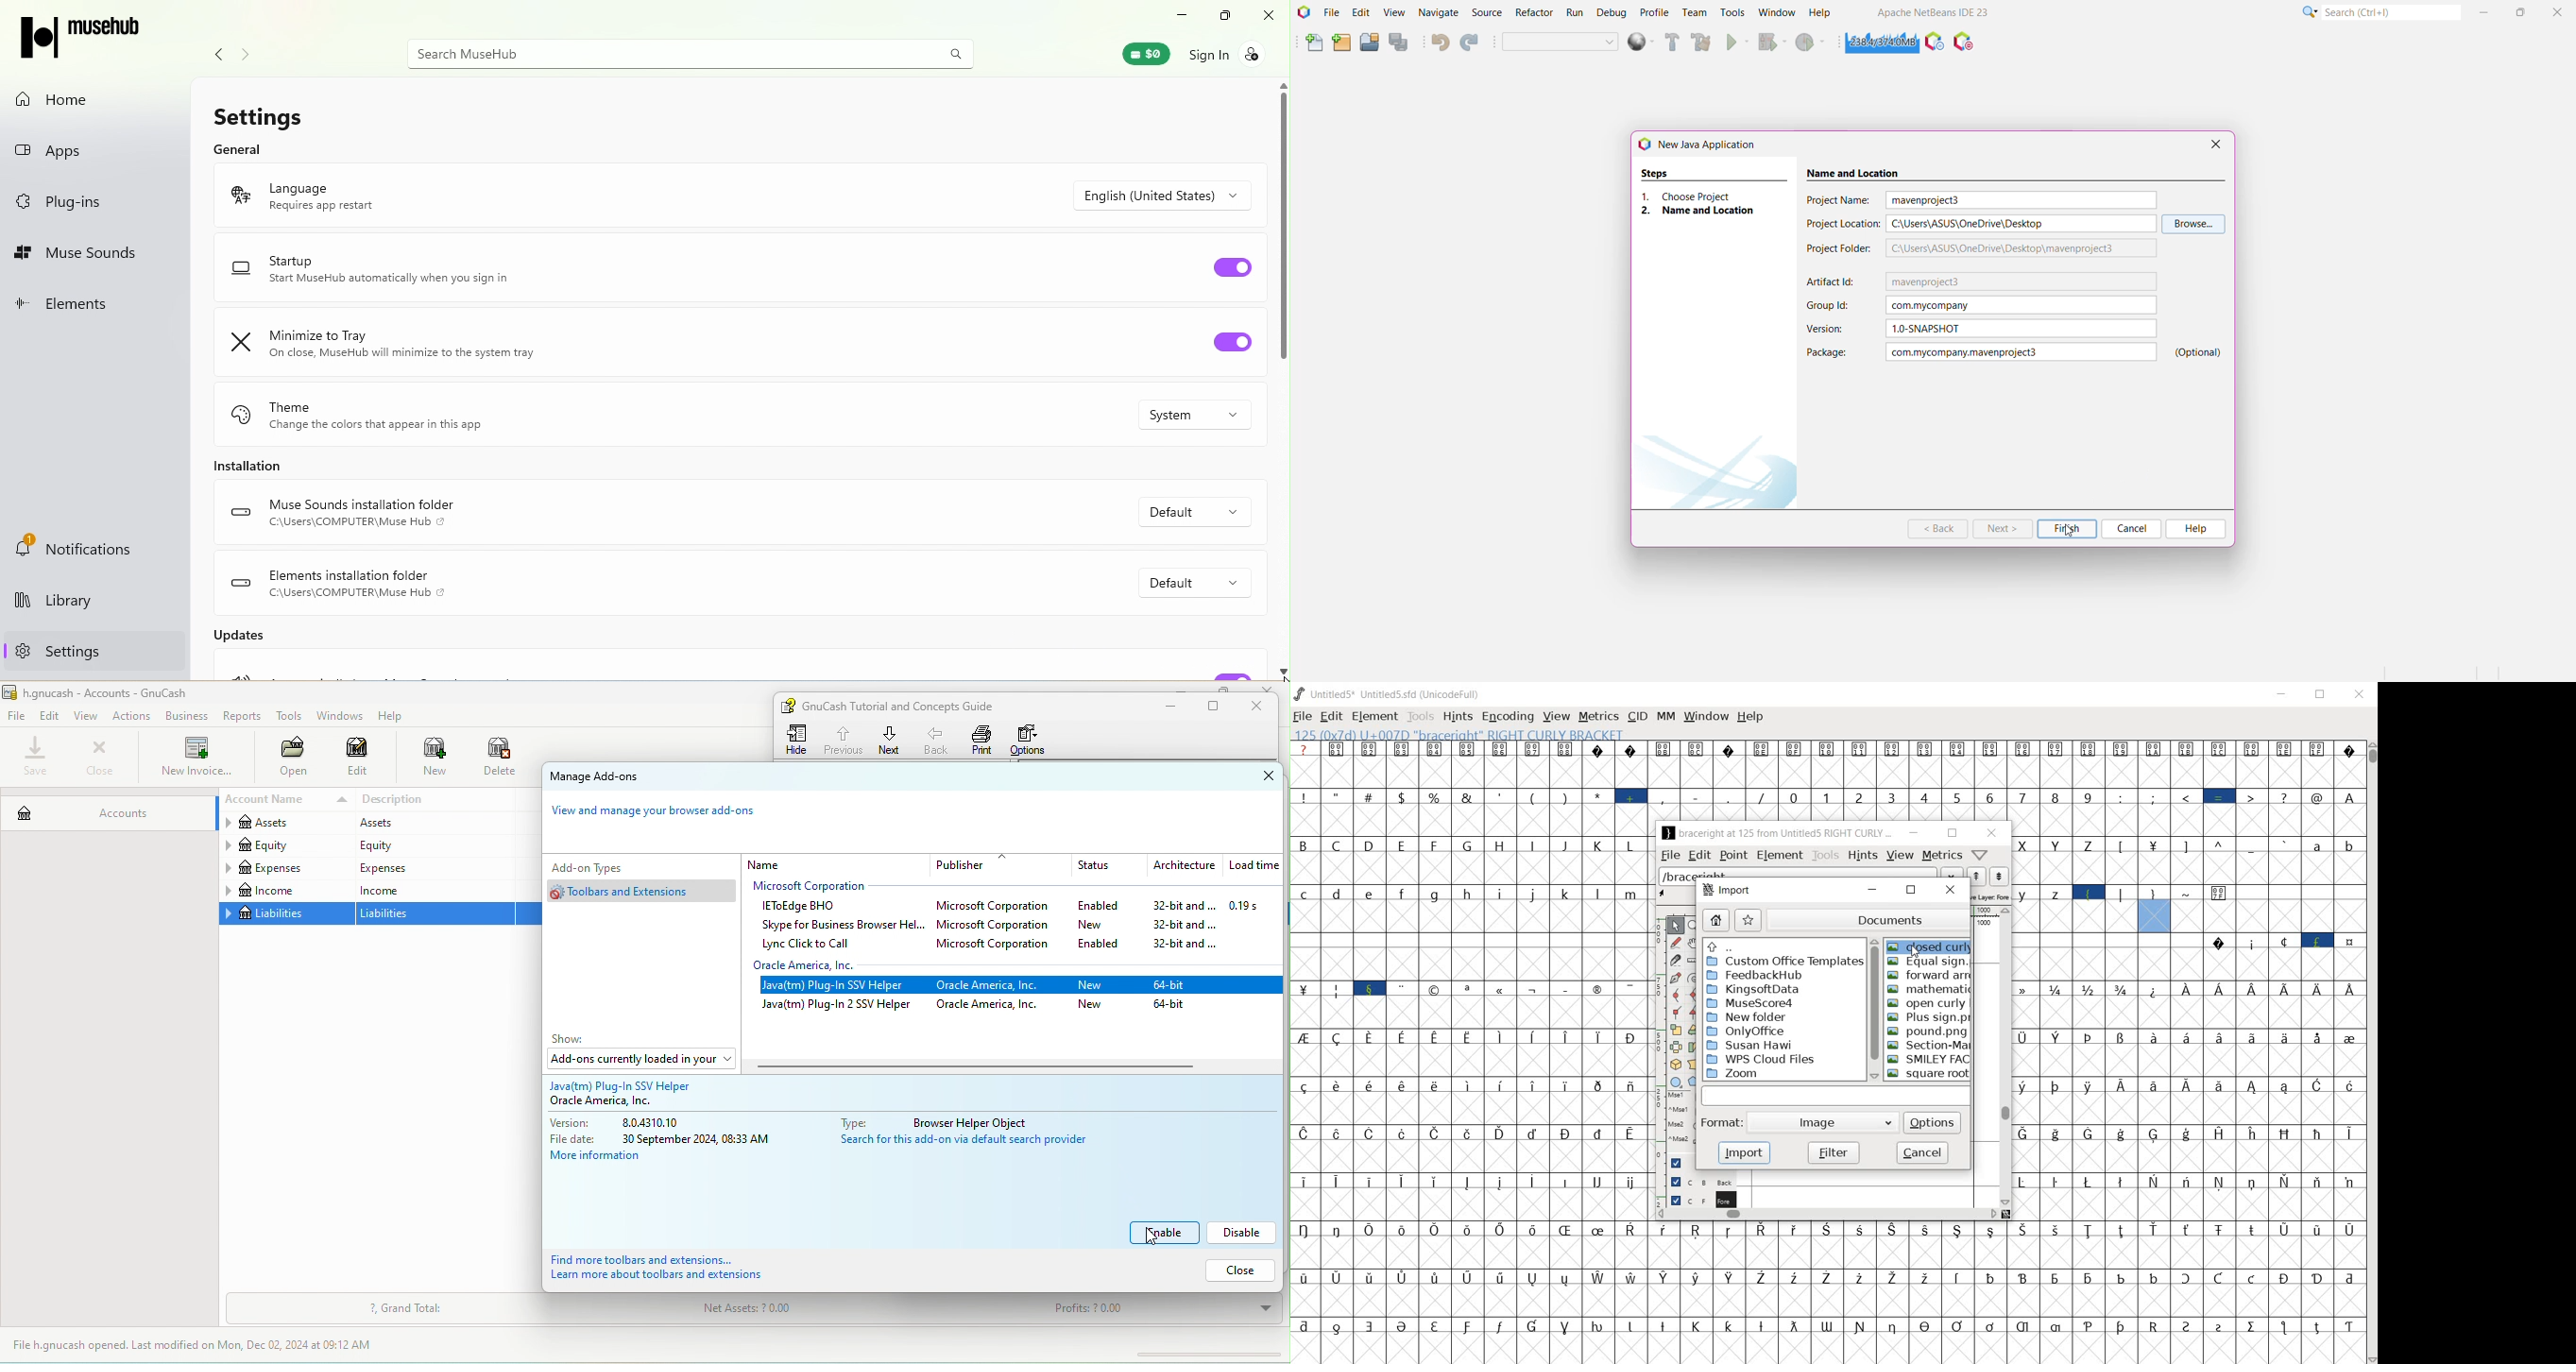 This screenshot has height=1372, width=2576. Describe the element at coordinates (1419, 717) in the screenshot. I see `TOOLS` at that location.